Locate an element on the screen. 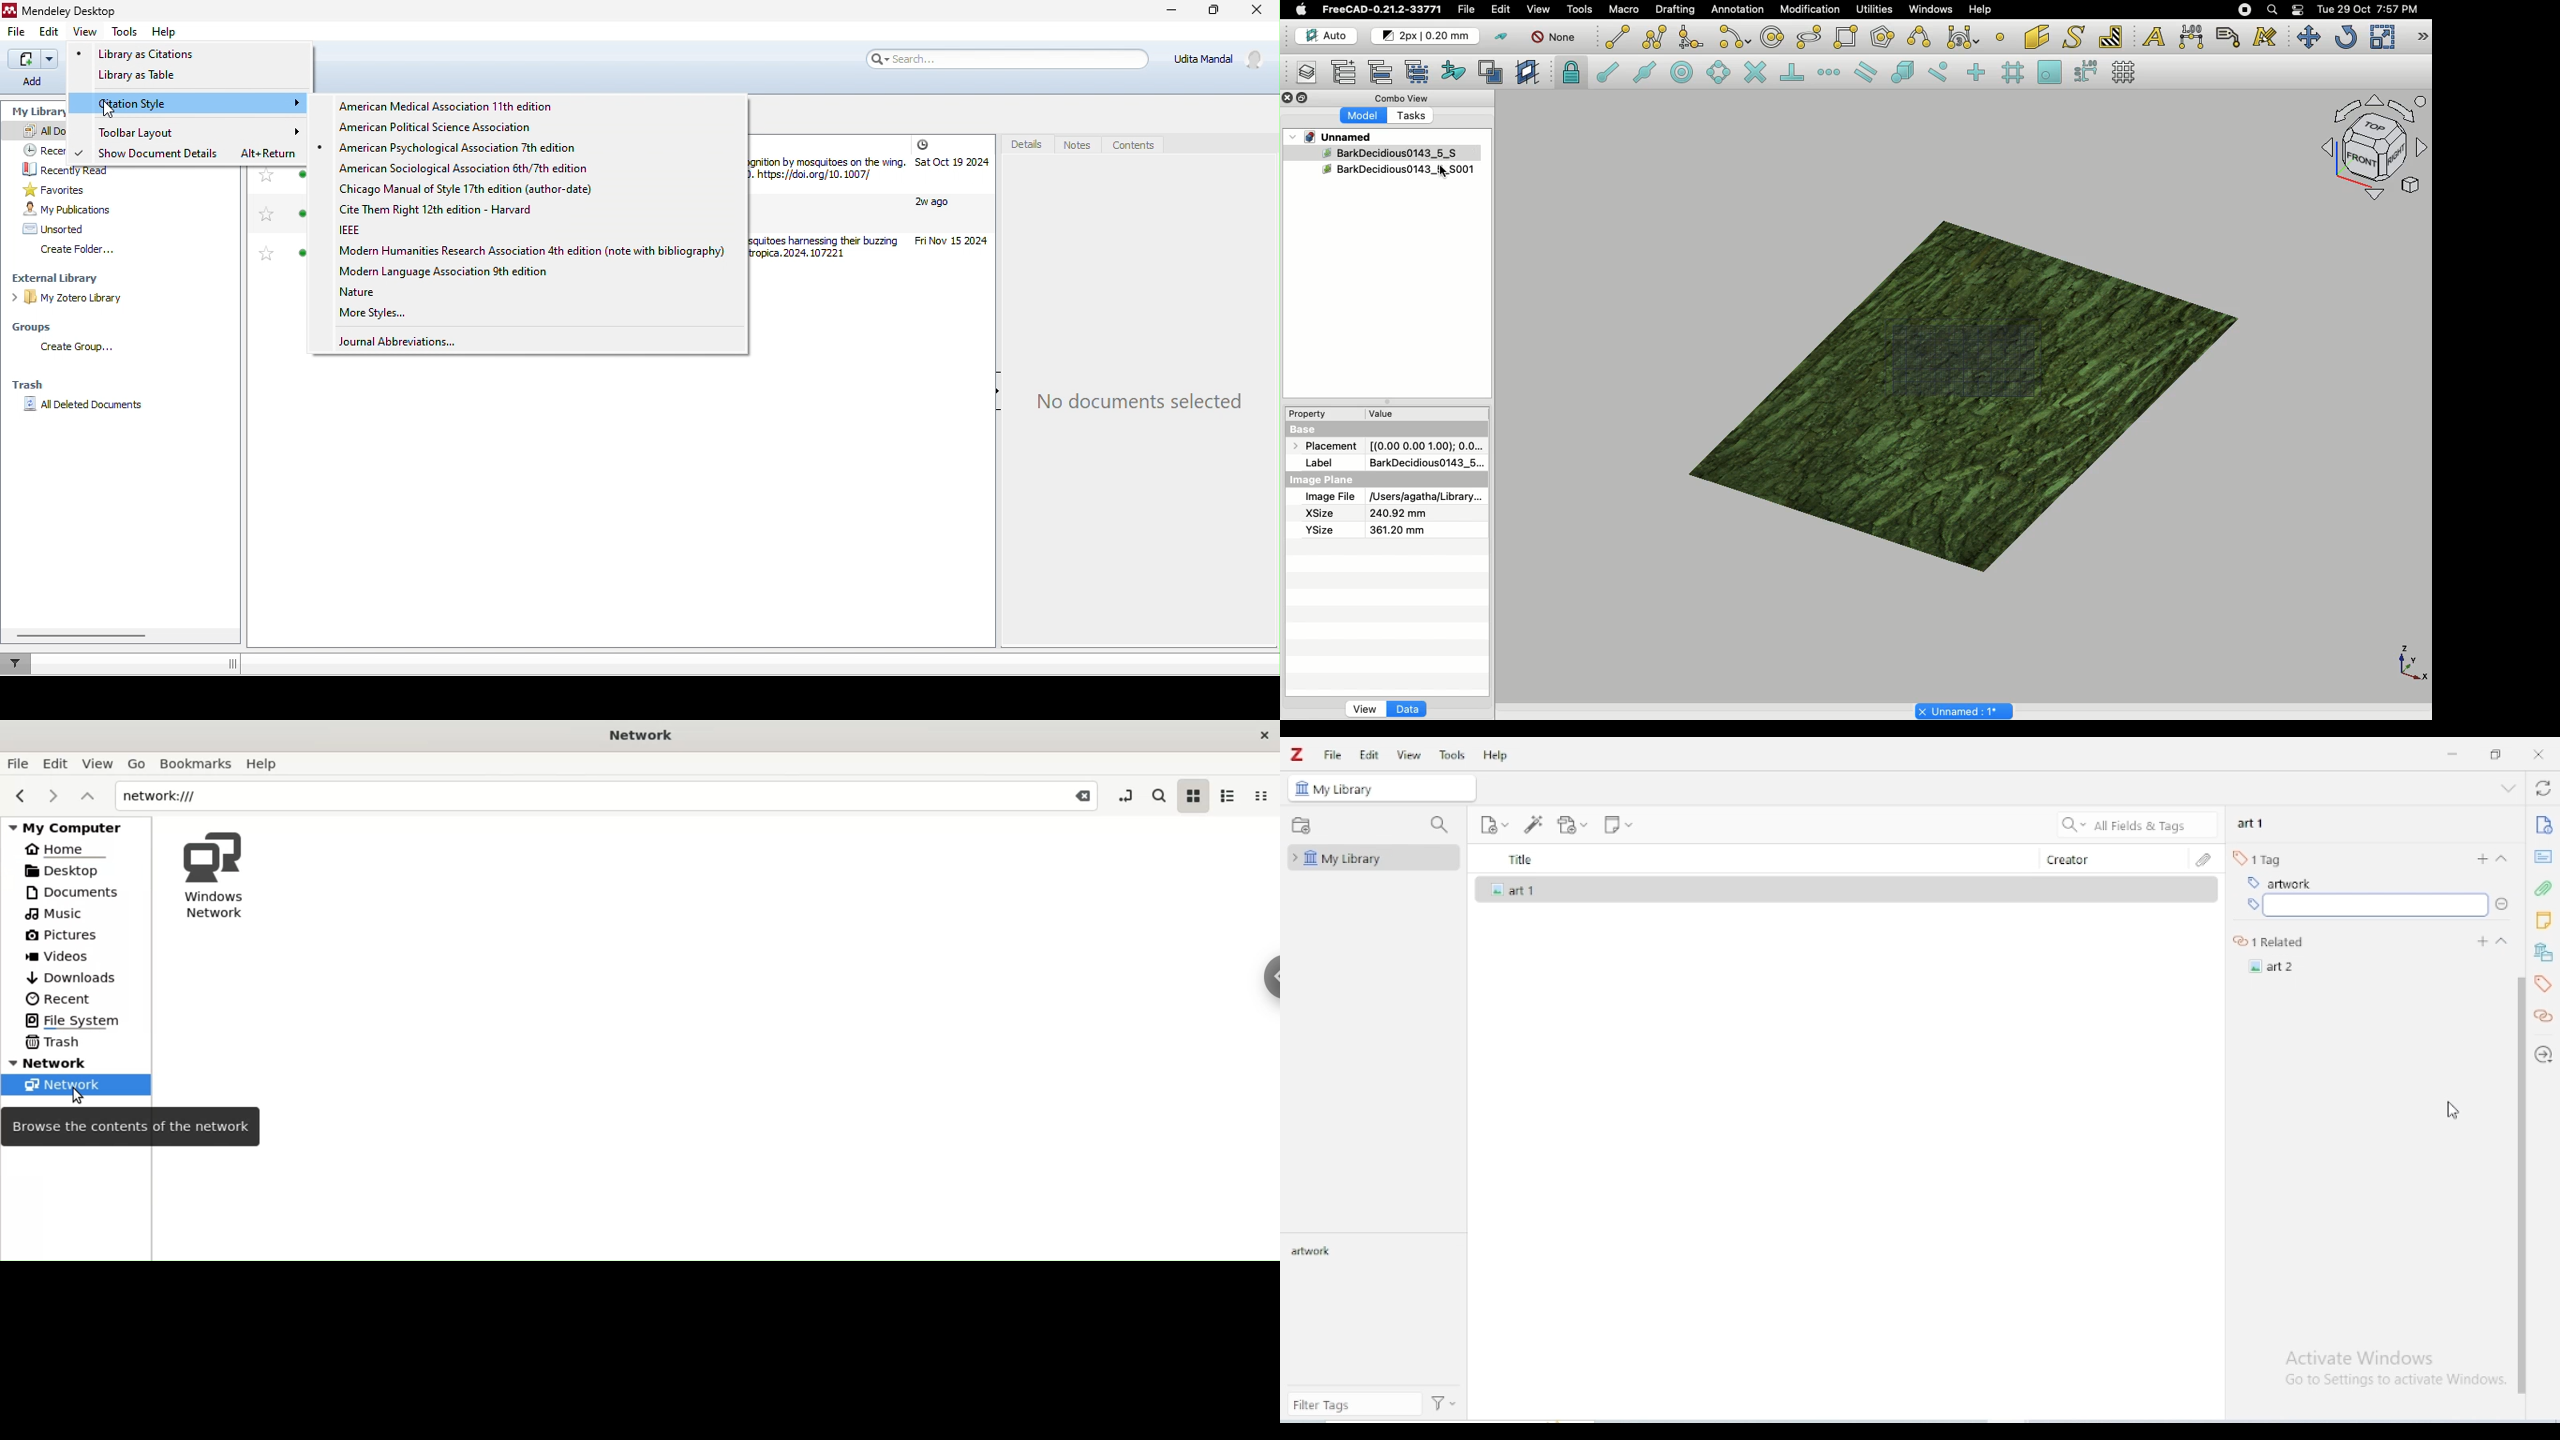 The image size is (2576, 1456). new item is located at coordinates (1494, 825).